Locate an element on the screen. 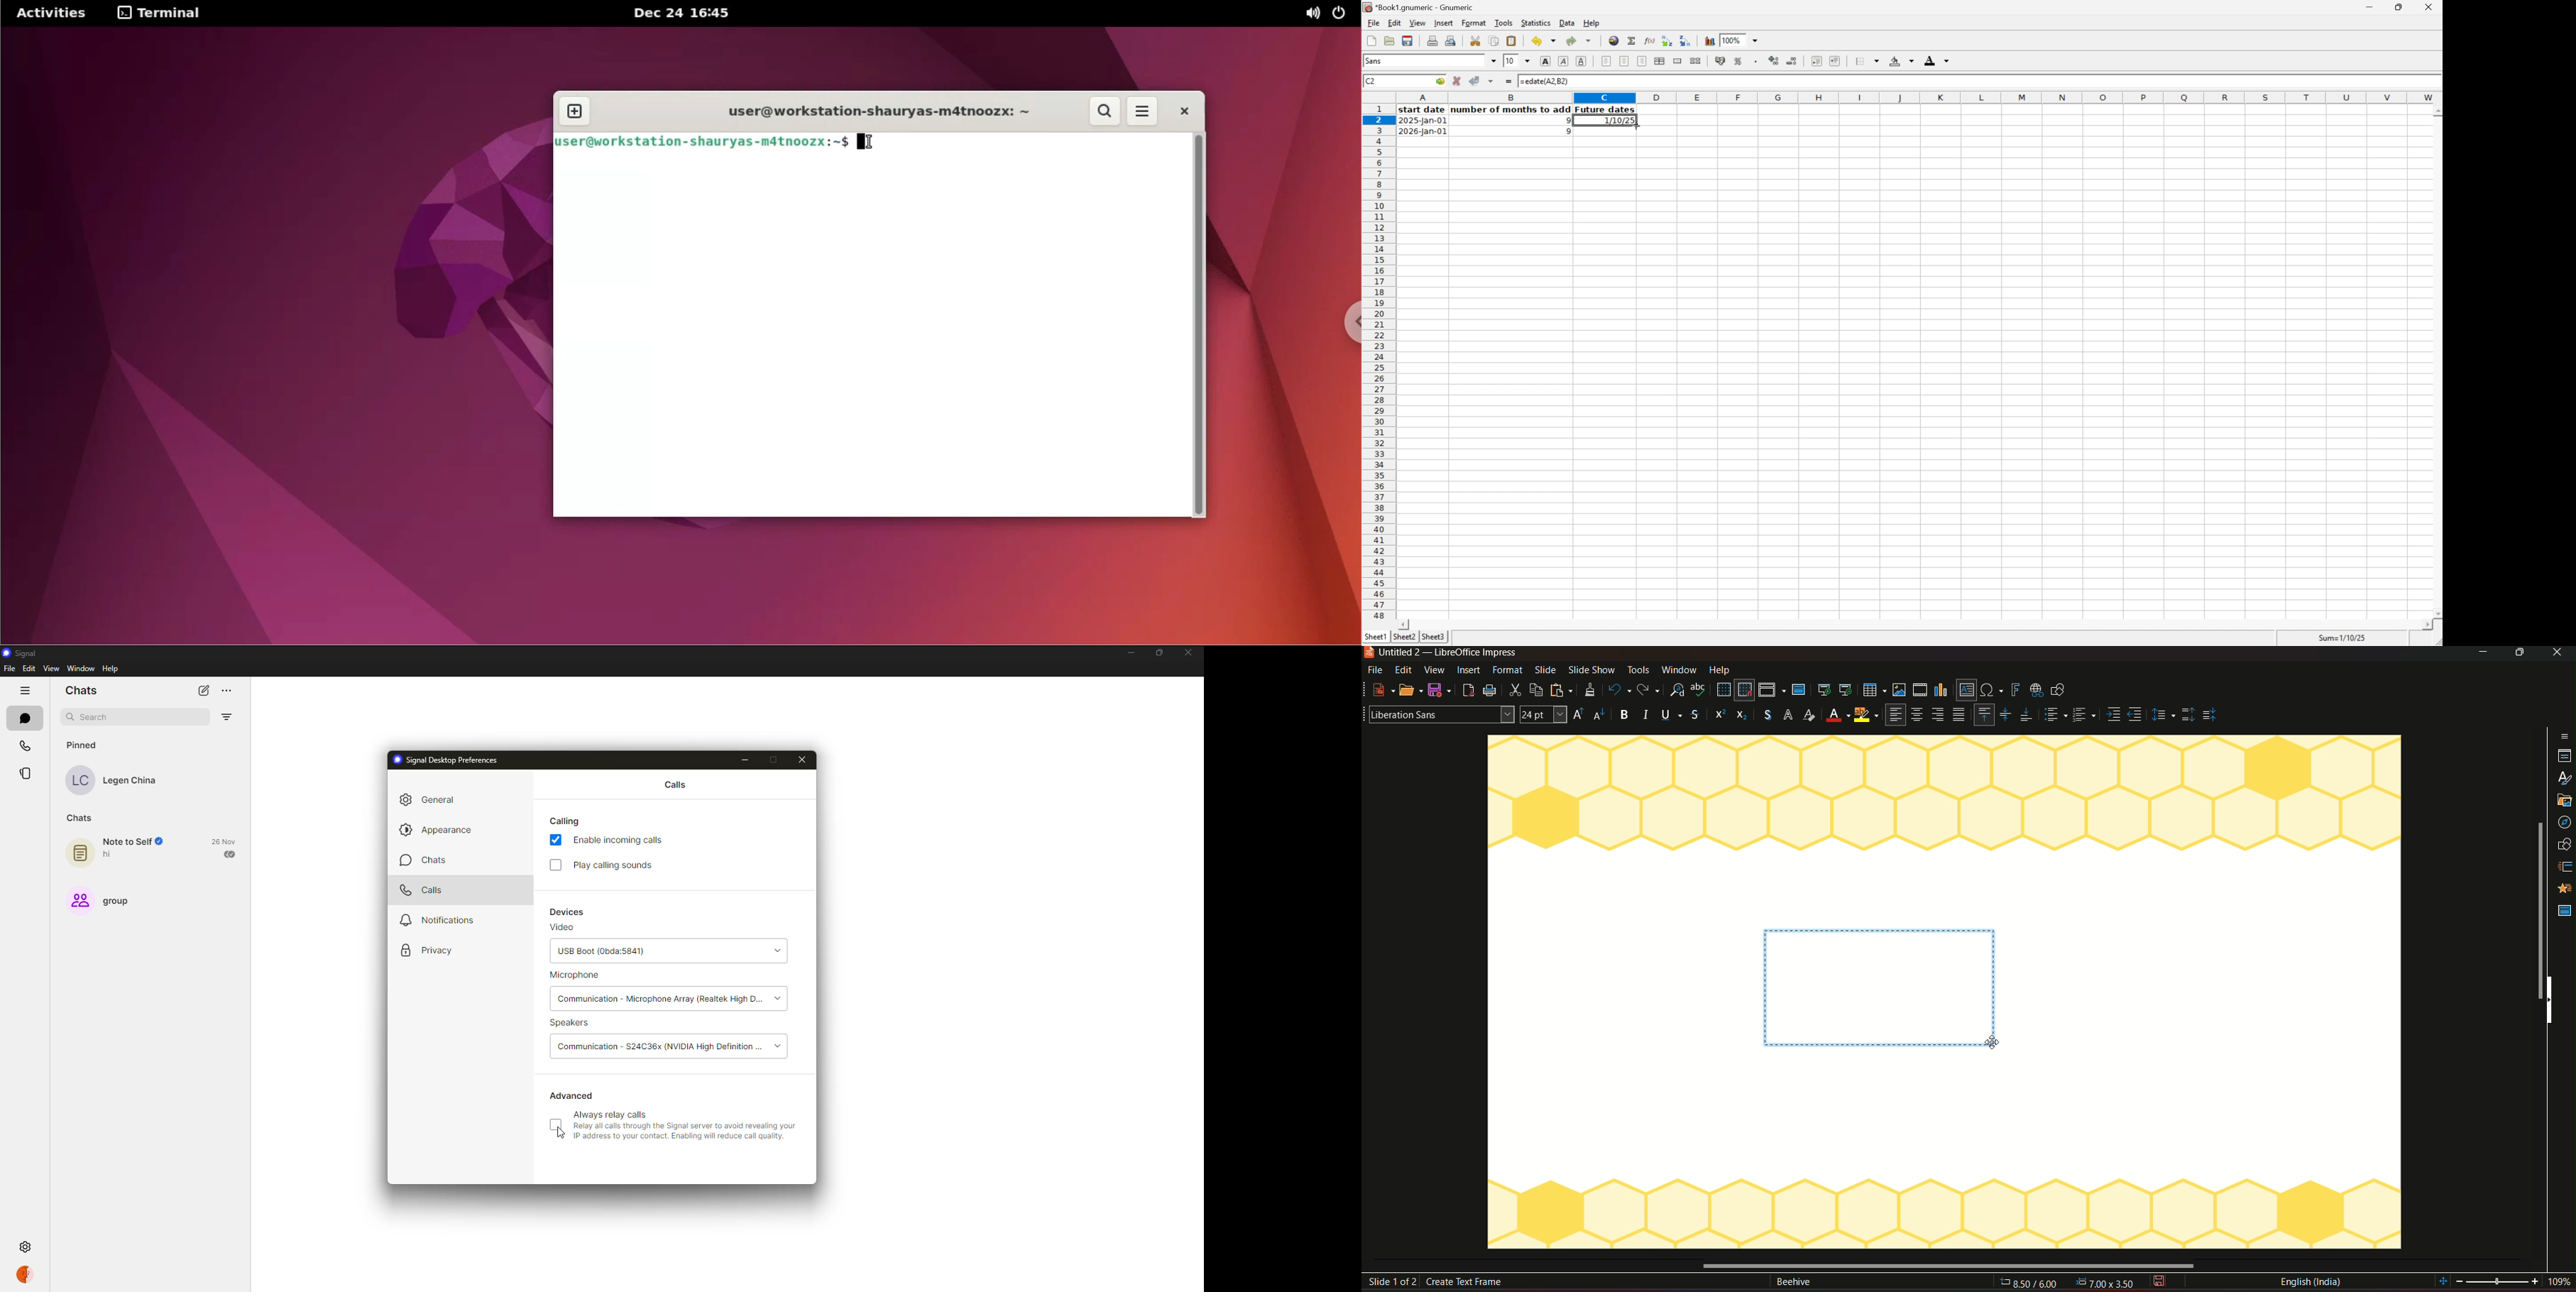 The height and width of the screenshot is (1316, 2576). slide 1 of 2 is located at coordinates (1394, 1282).